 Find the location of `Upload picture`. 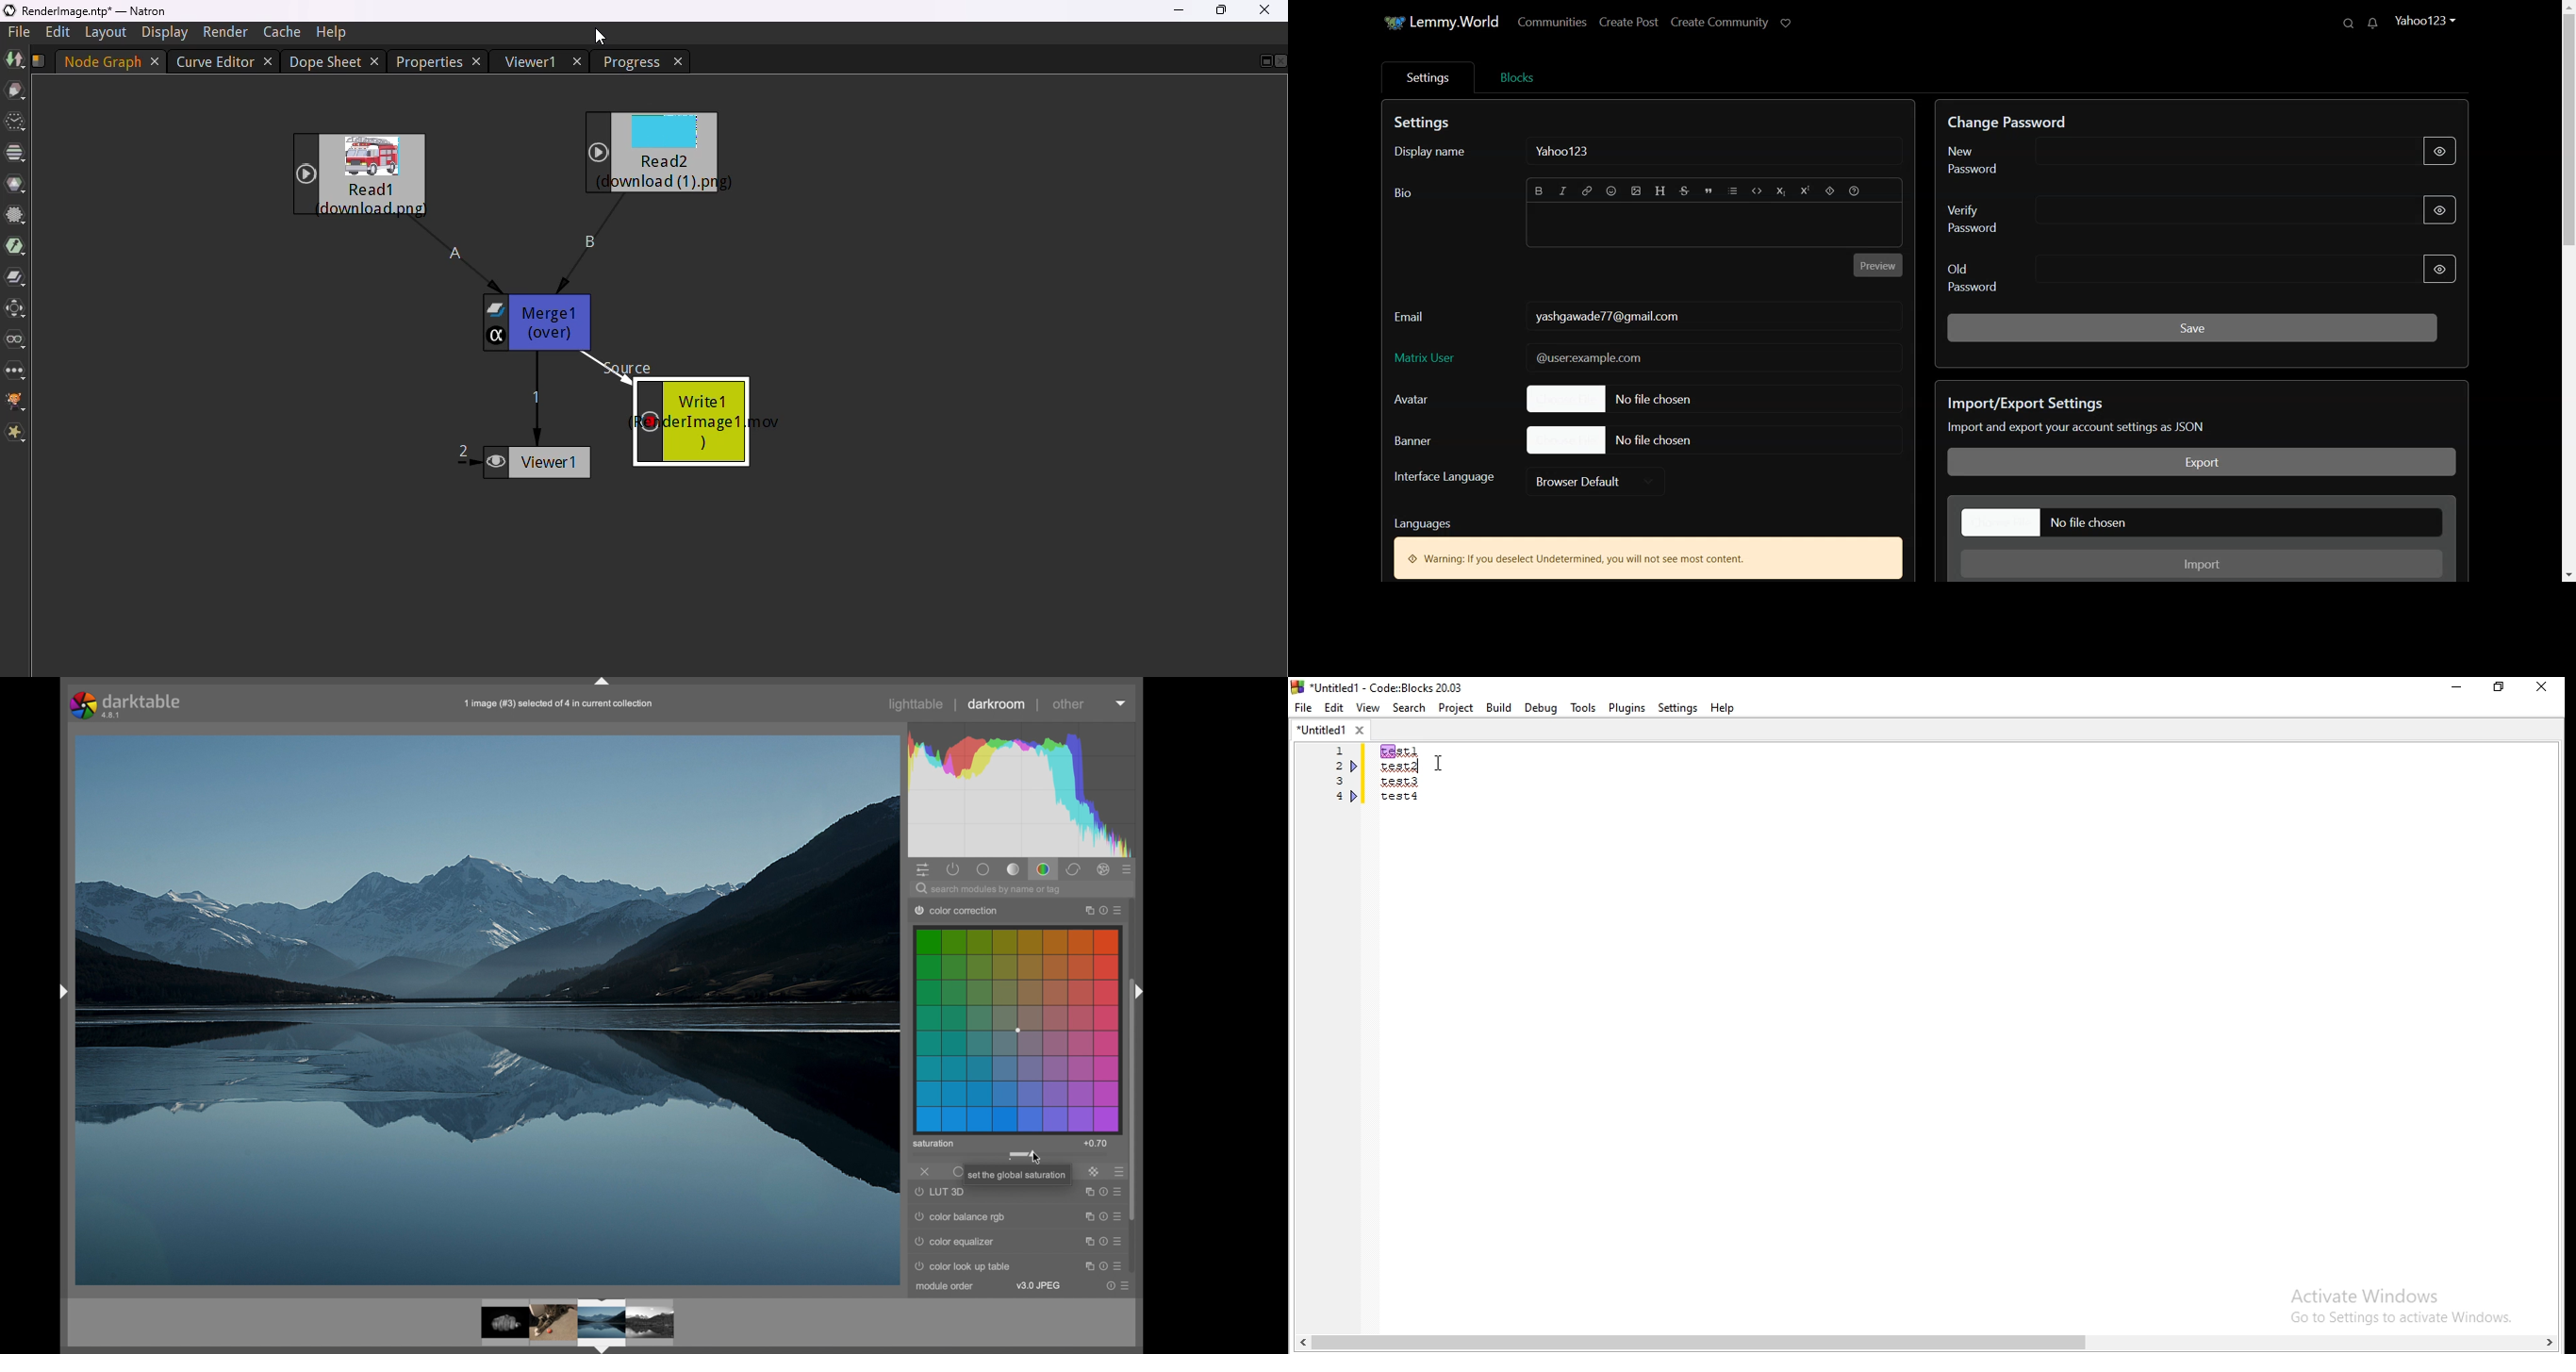

Upload picture is located at coordinates (1637, 191).